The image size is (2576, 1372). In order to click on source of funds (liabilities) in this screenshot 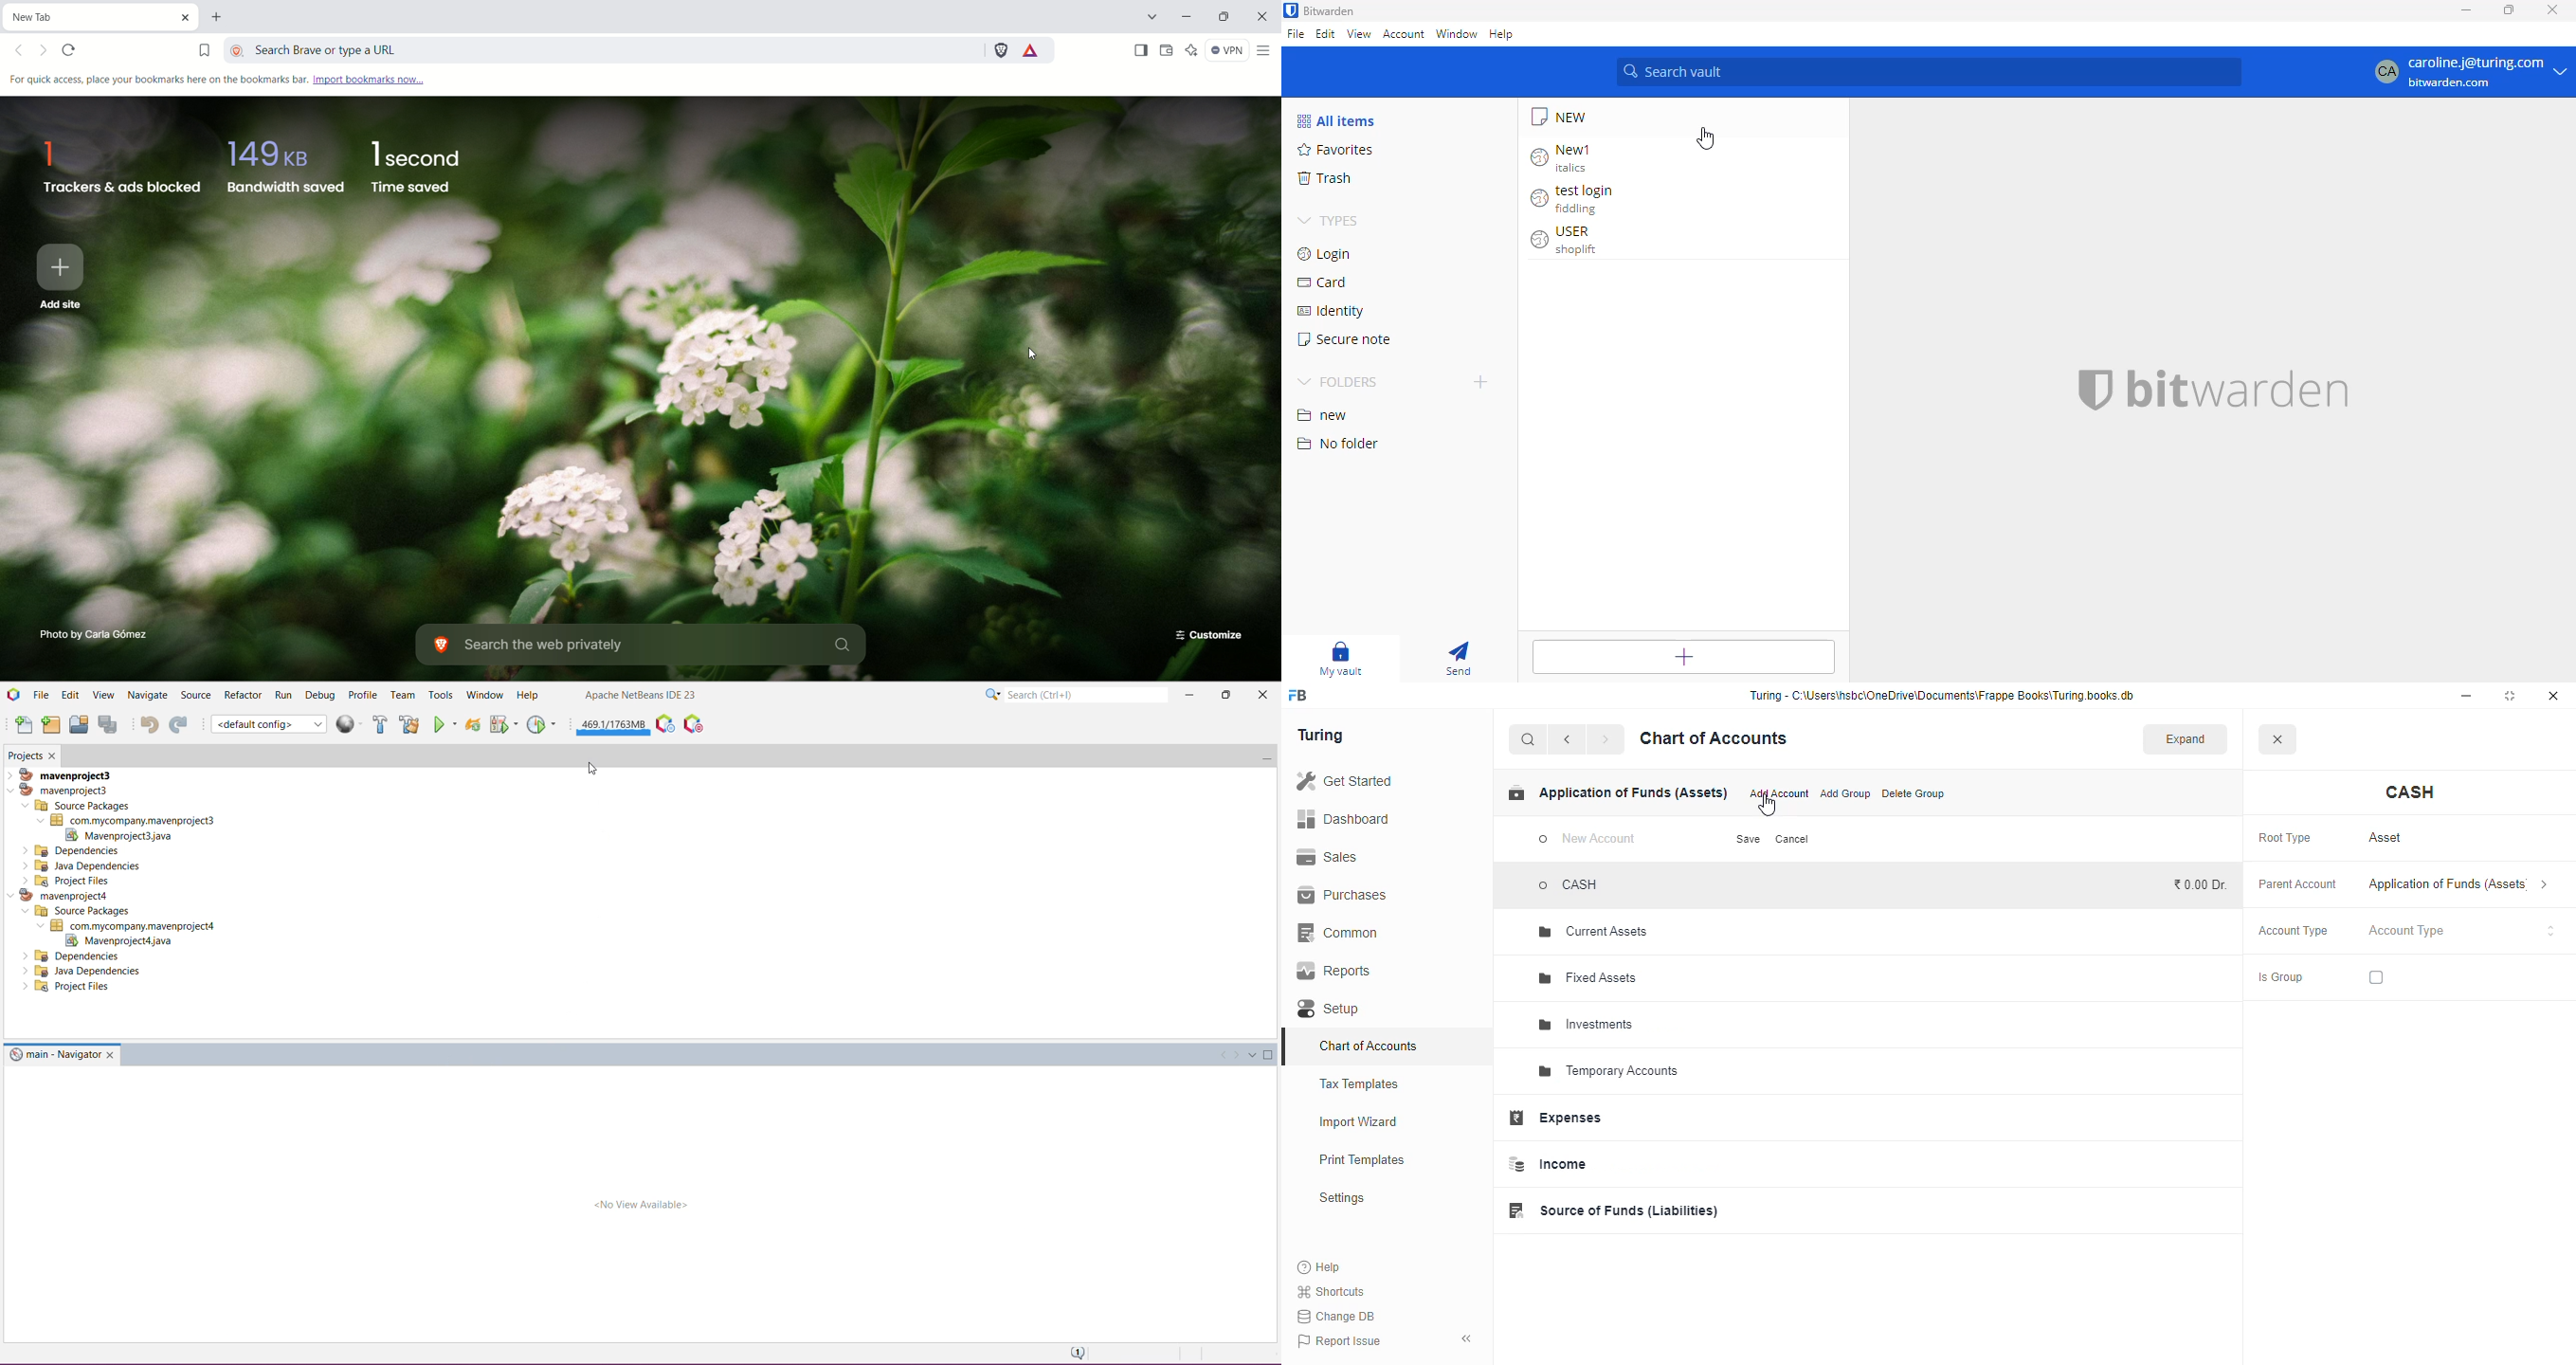, I will do `click(1614, 1210)`.